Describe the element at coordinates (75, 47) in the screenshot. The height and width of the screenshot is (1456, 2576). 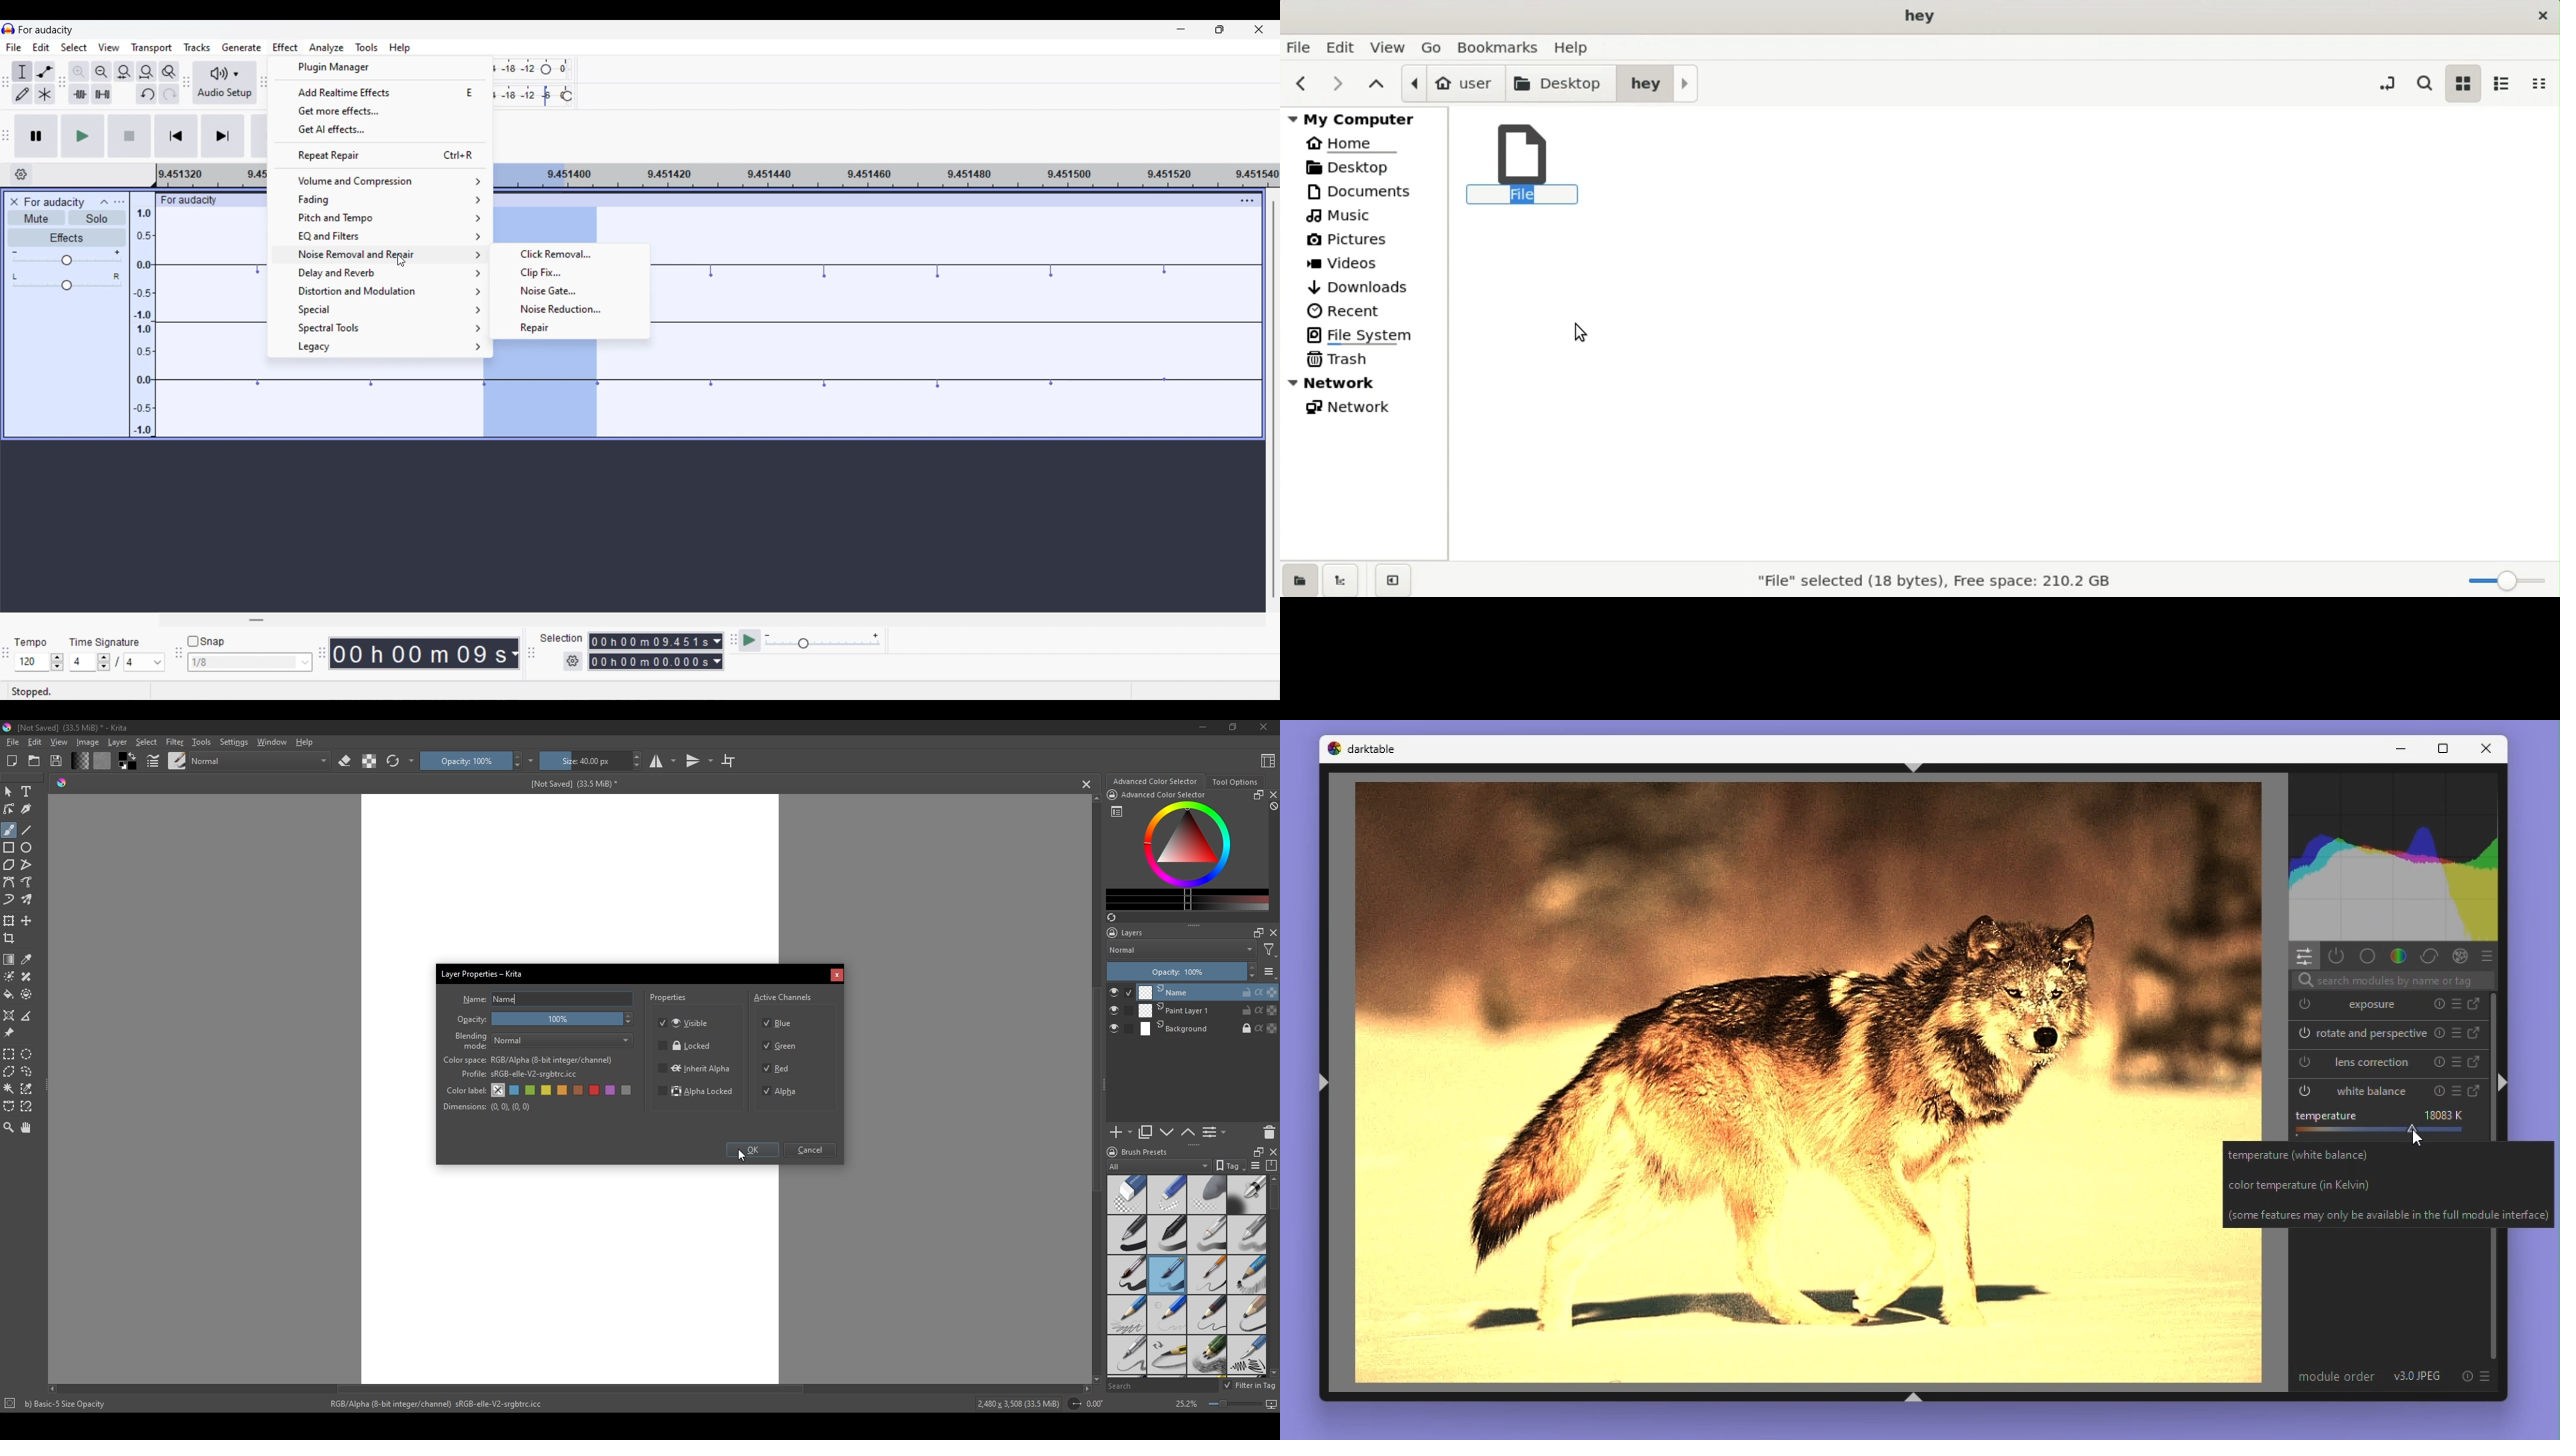
I see `Select menu` at that location.